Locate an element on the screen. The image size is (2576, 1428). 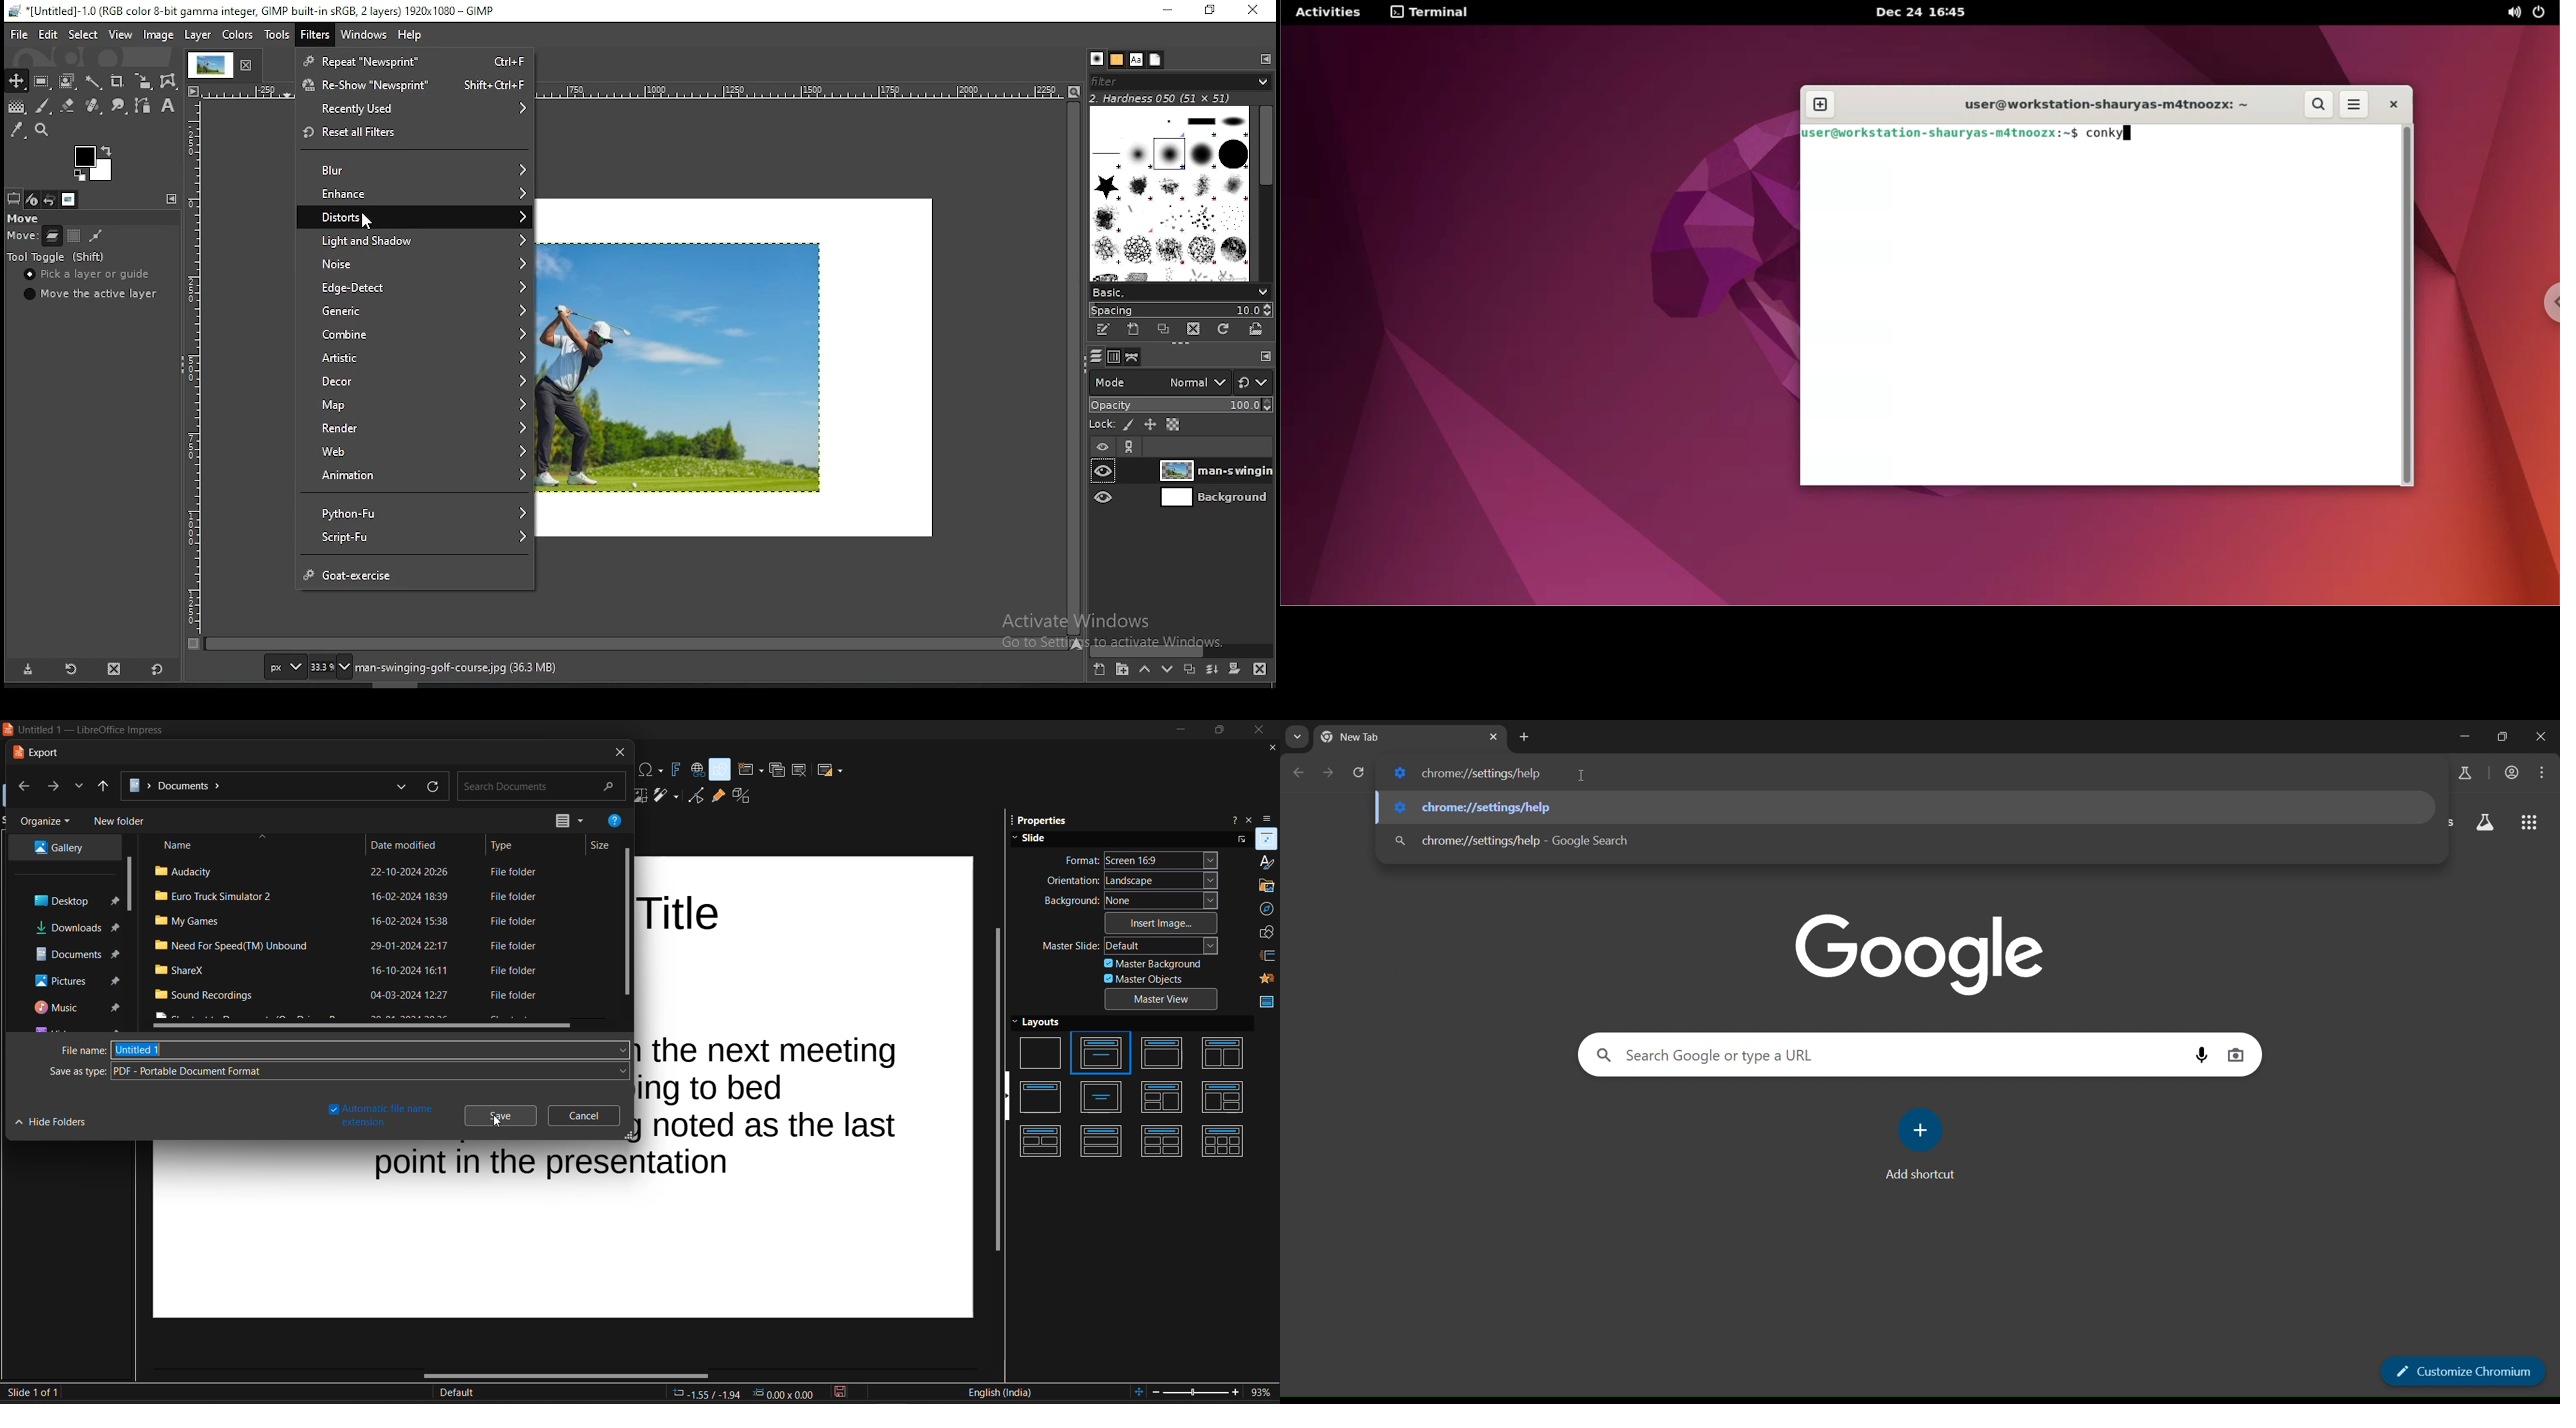
units is located at coordinates (284, 667).